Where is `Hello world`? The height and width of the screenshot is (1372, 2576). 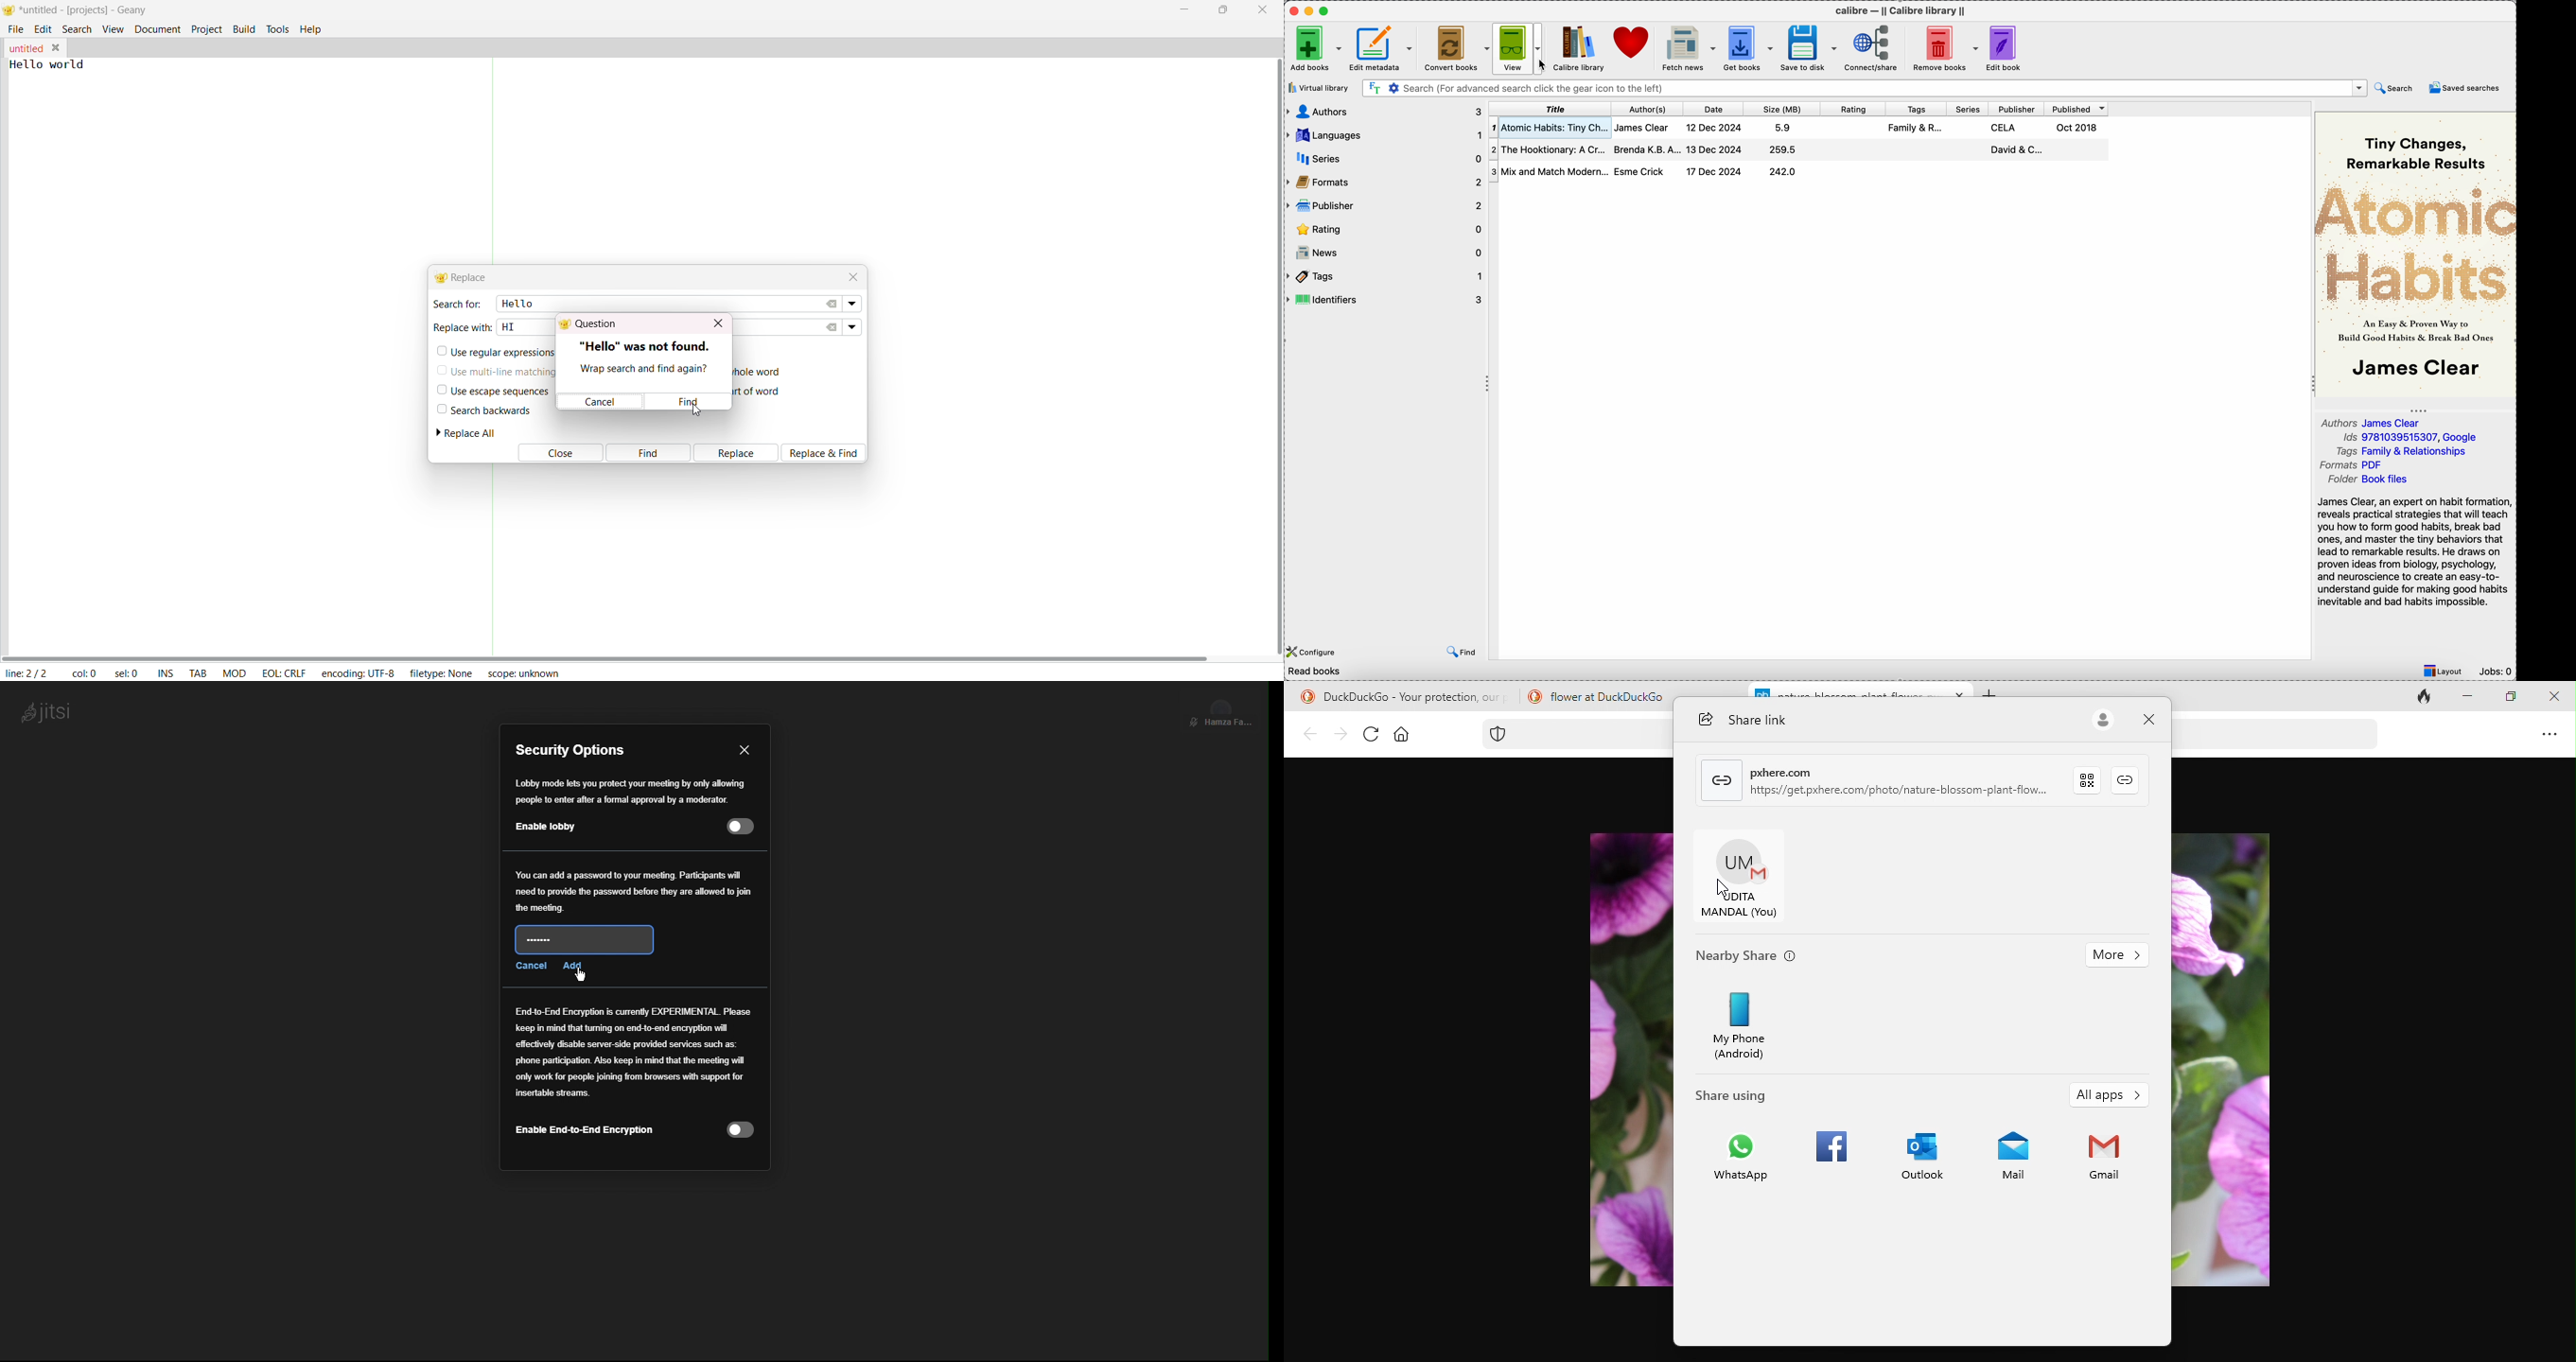 Hello world is located at coordinates (58, 64).